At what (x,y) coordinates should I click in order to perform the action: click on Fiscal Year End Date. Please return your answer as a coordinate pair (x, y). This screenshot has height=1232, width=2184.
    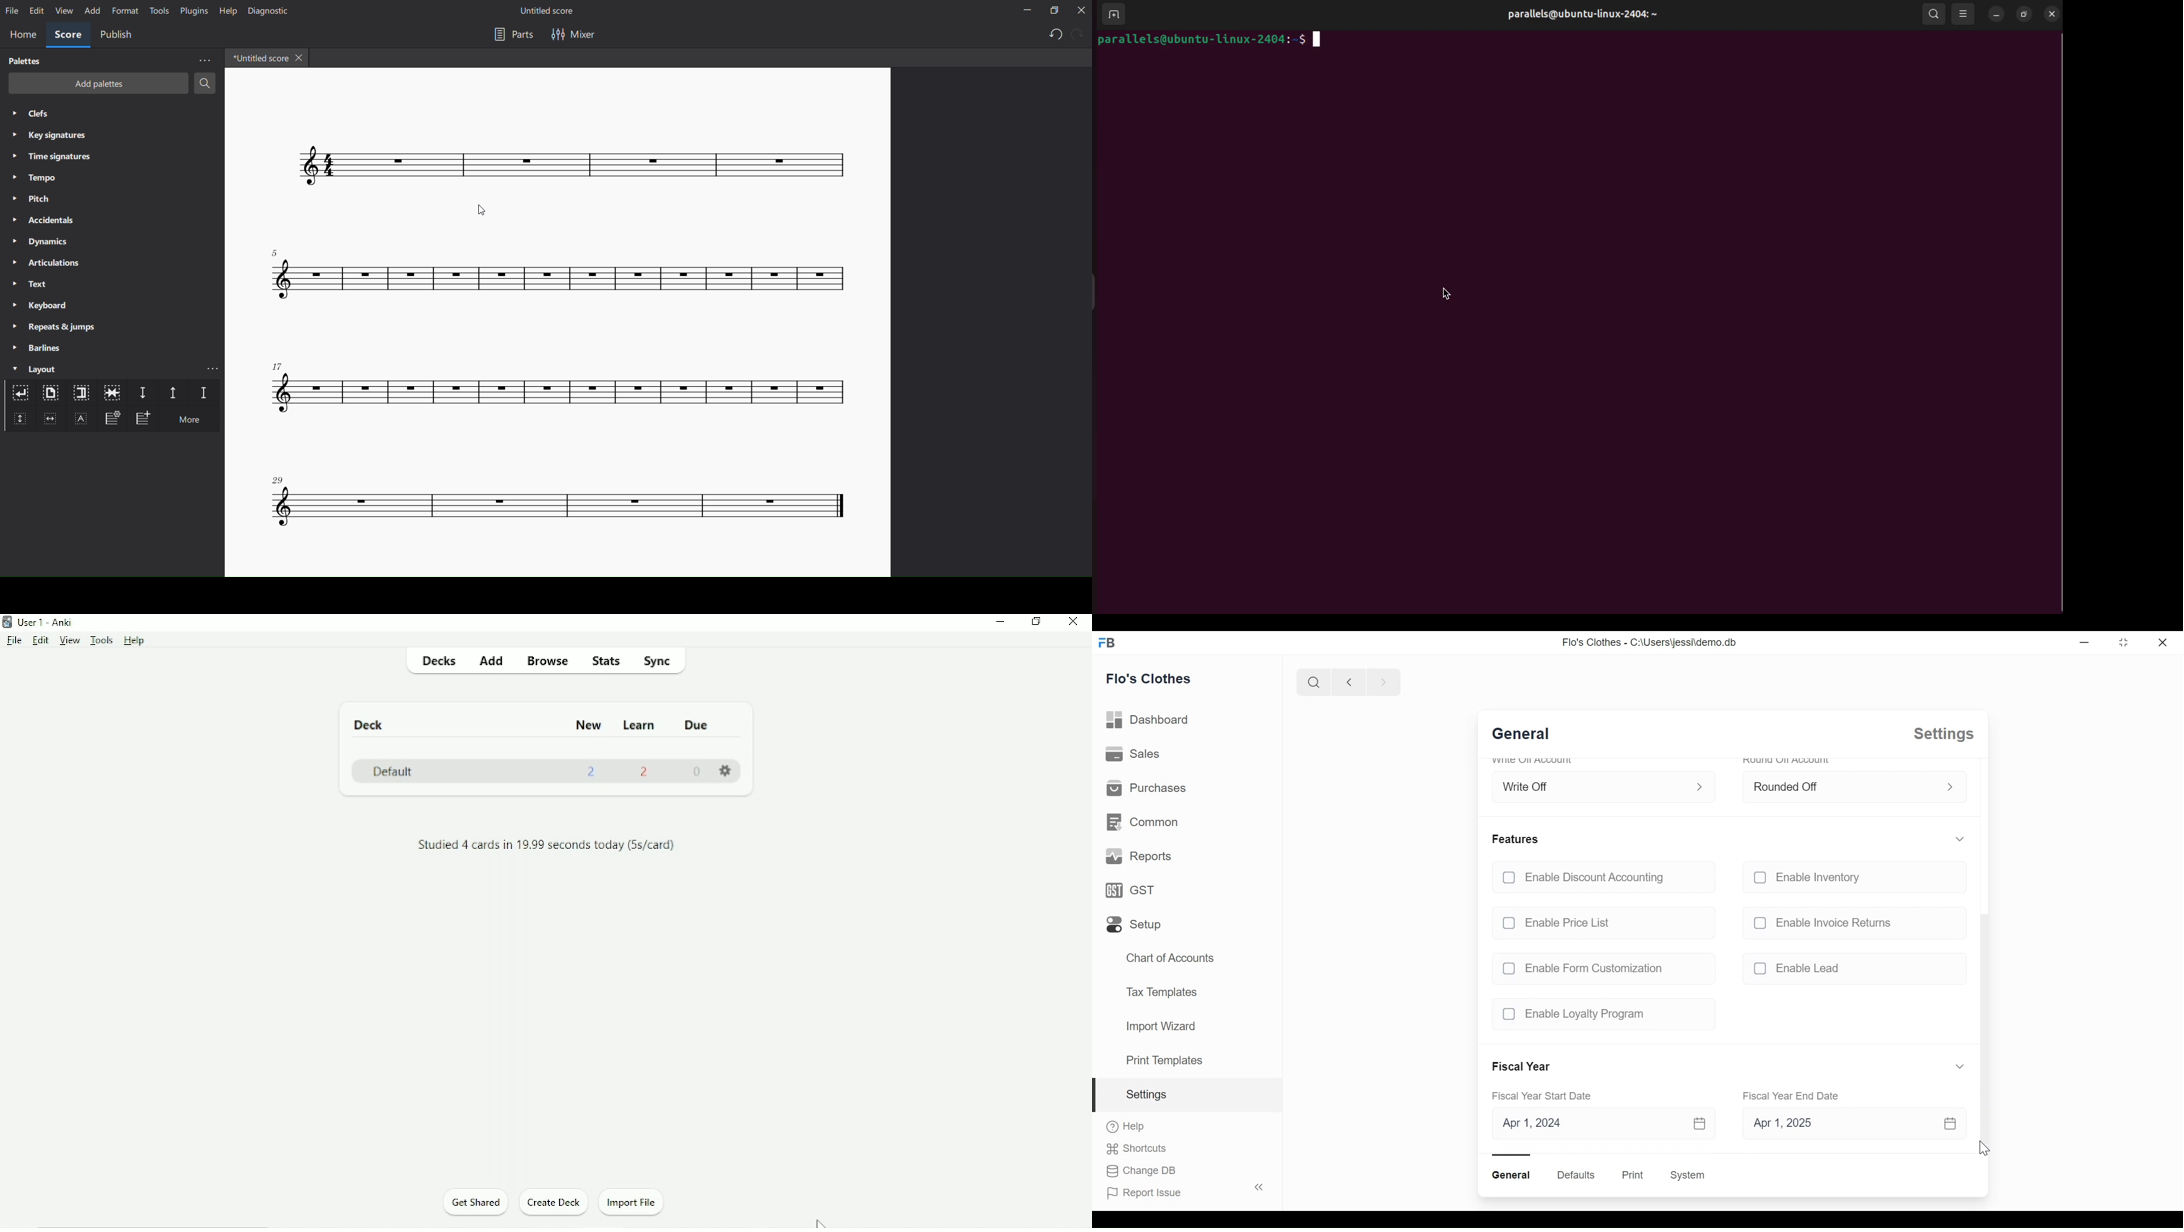
    Looking at the image, I should click on (1793, 1096).